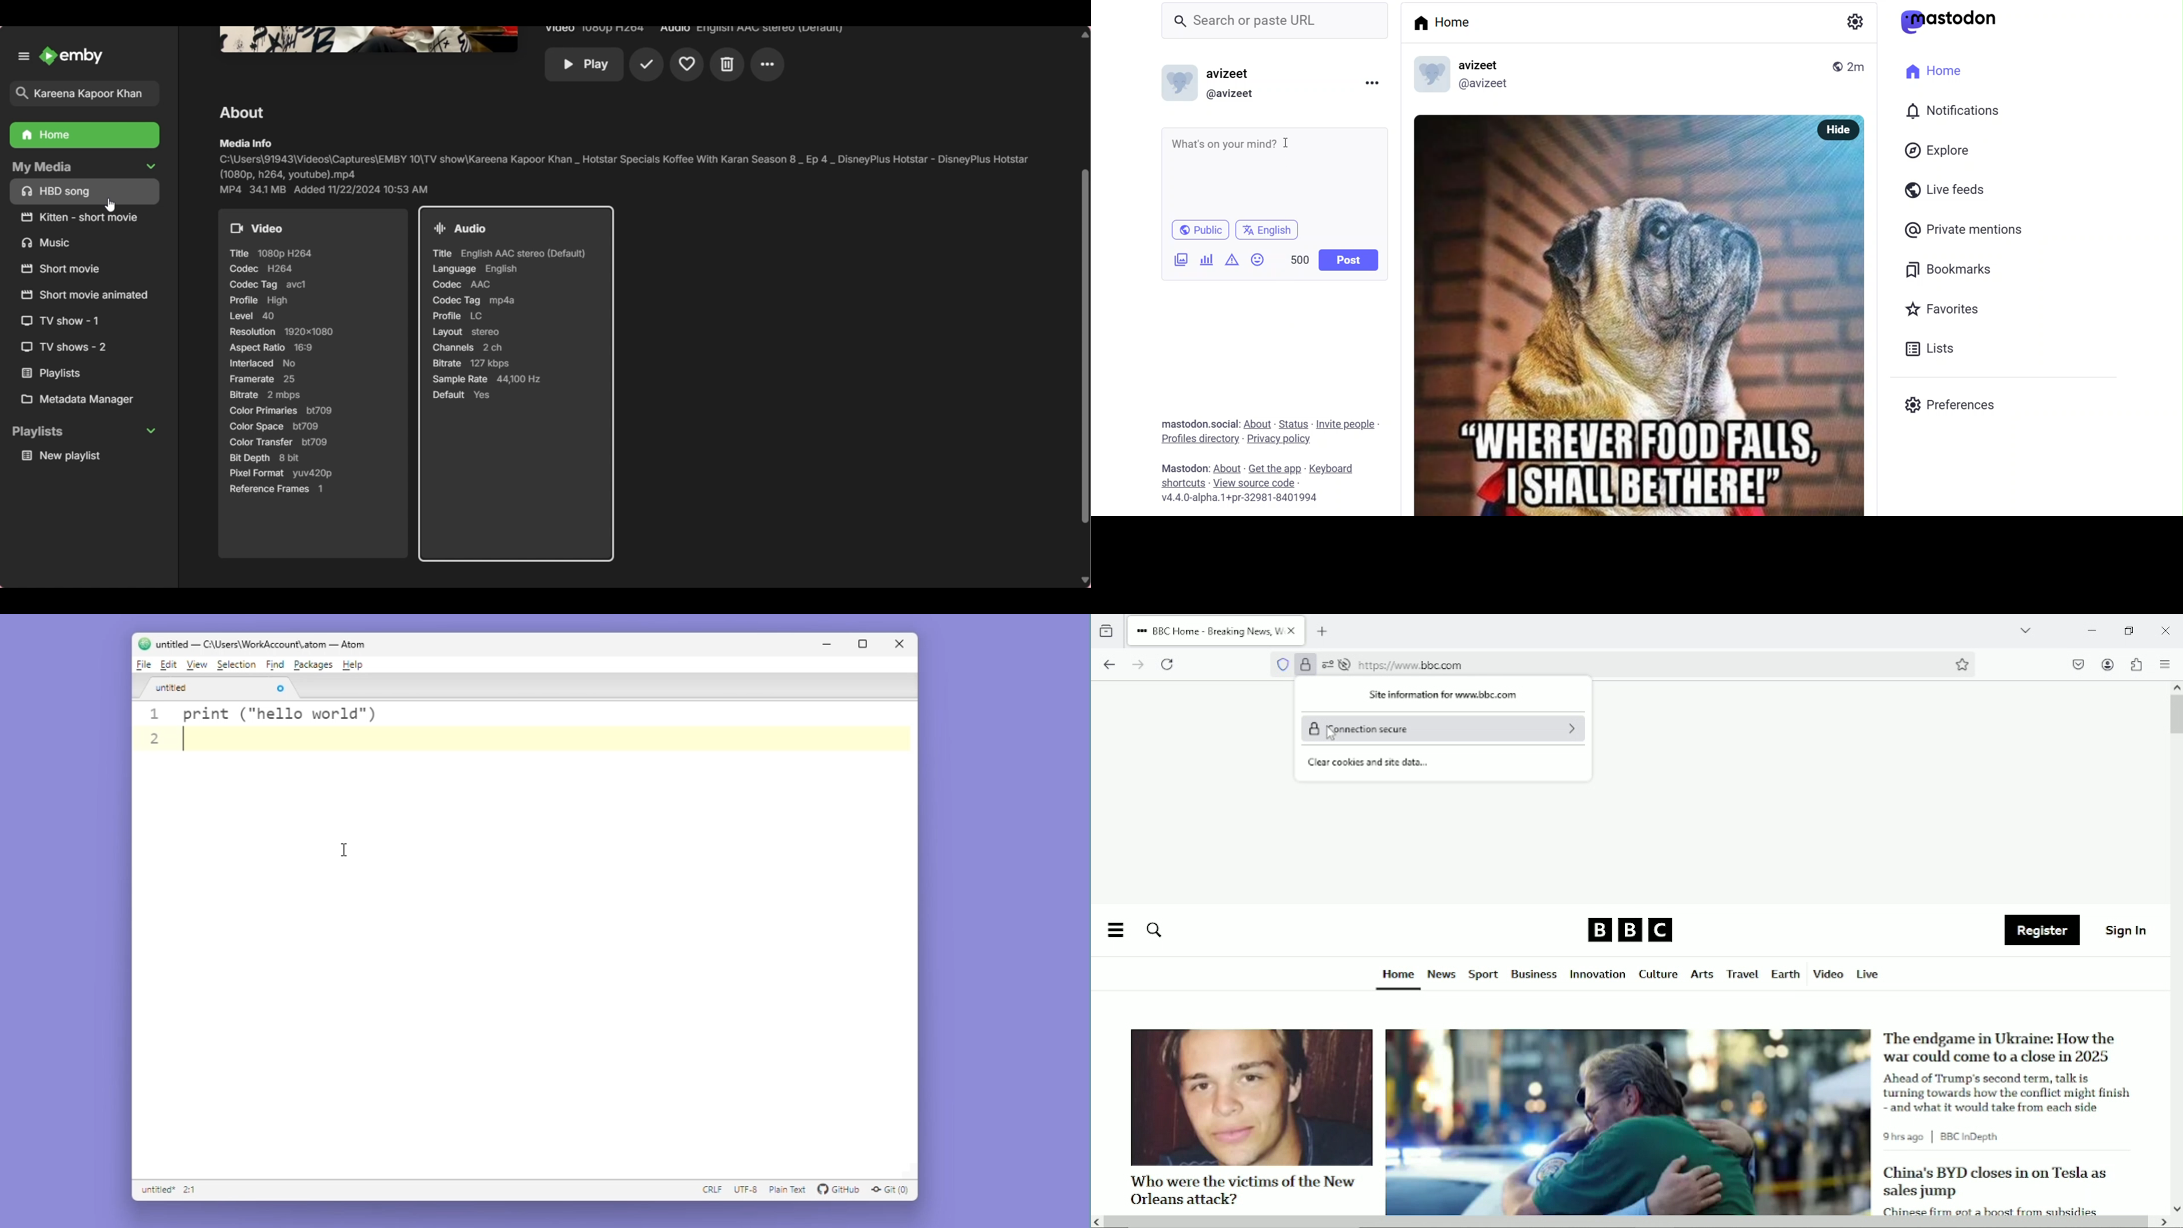 This screenshot has width=2184, height=1232. Describe the element at coordinates (1740, 974) in the screenshot. I see `Travel` at that location.